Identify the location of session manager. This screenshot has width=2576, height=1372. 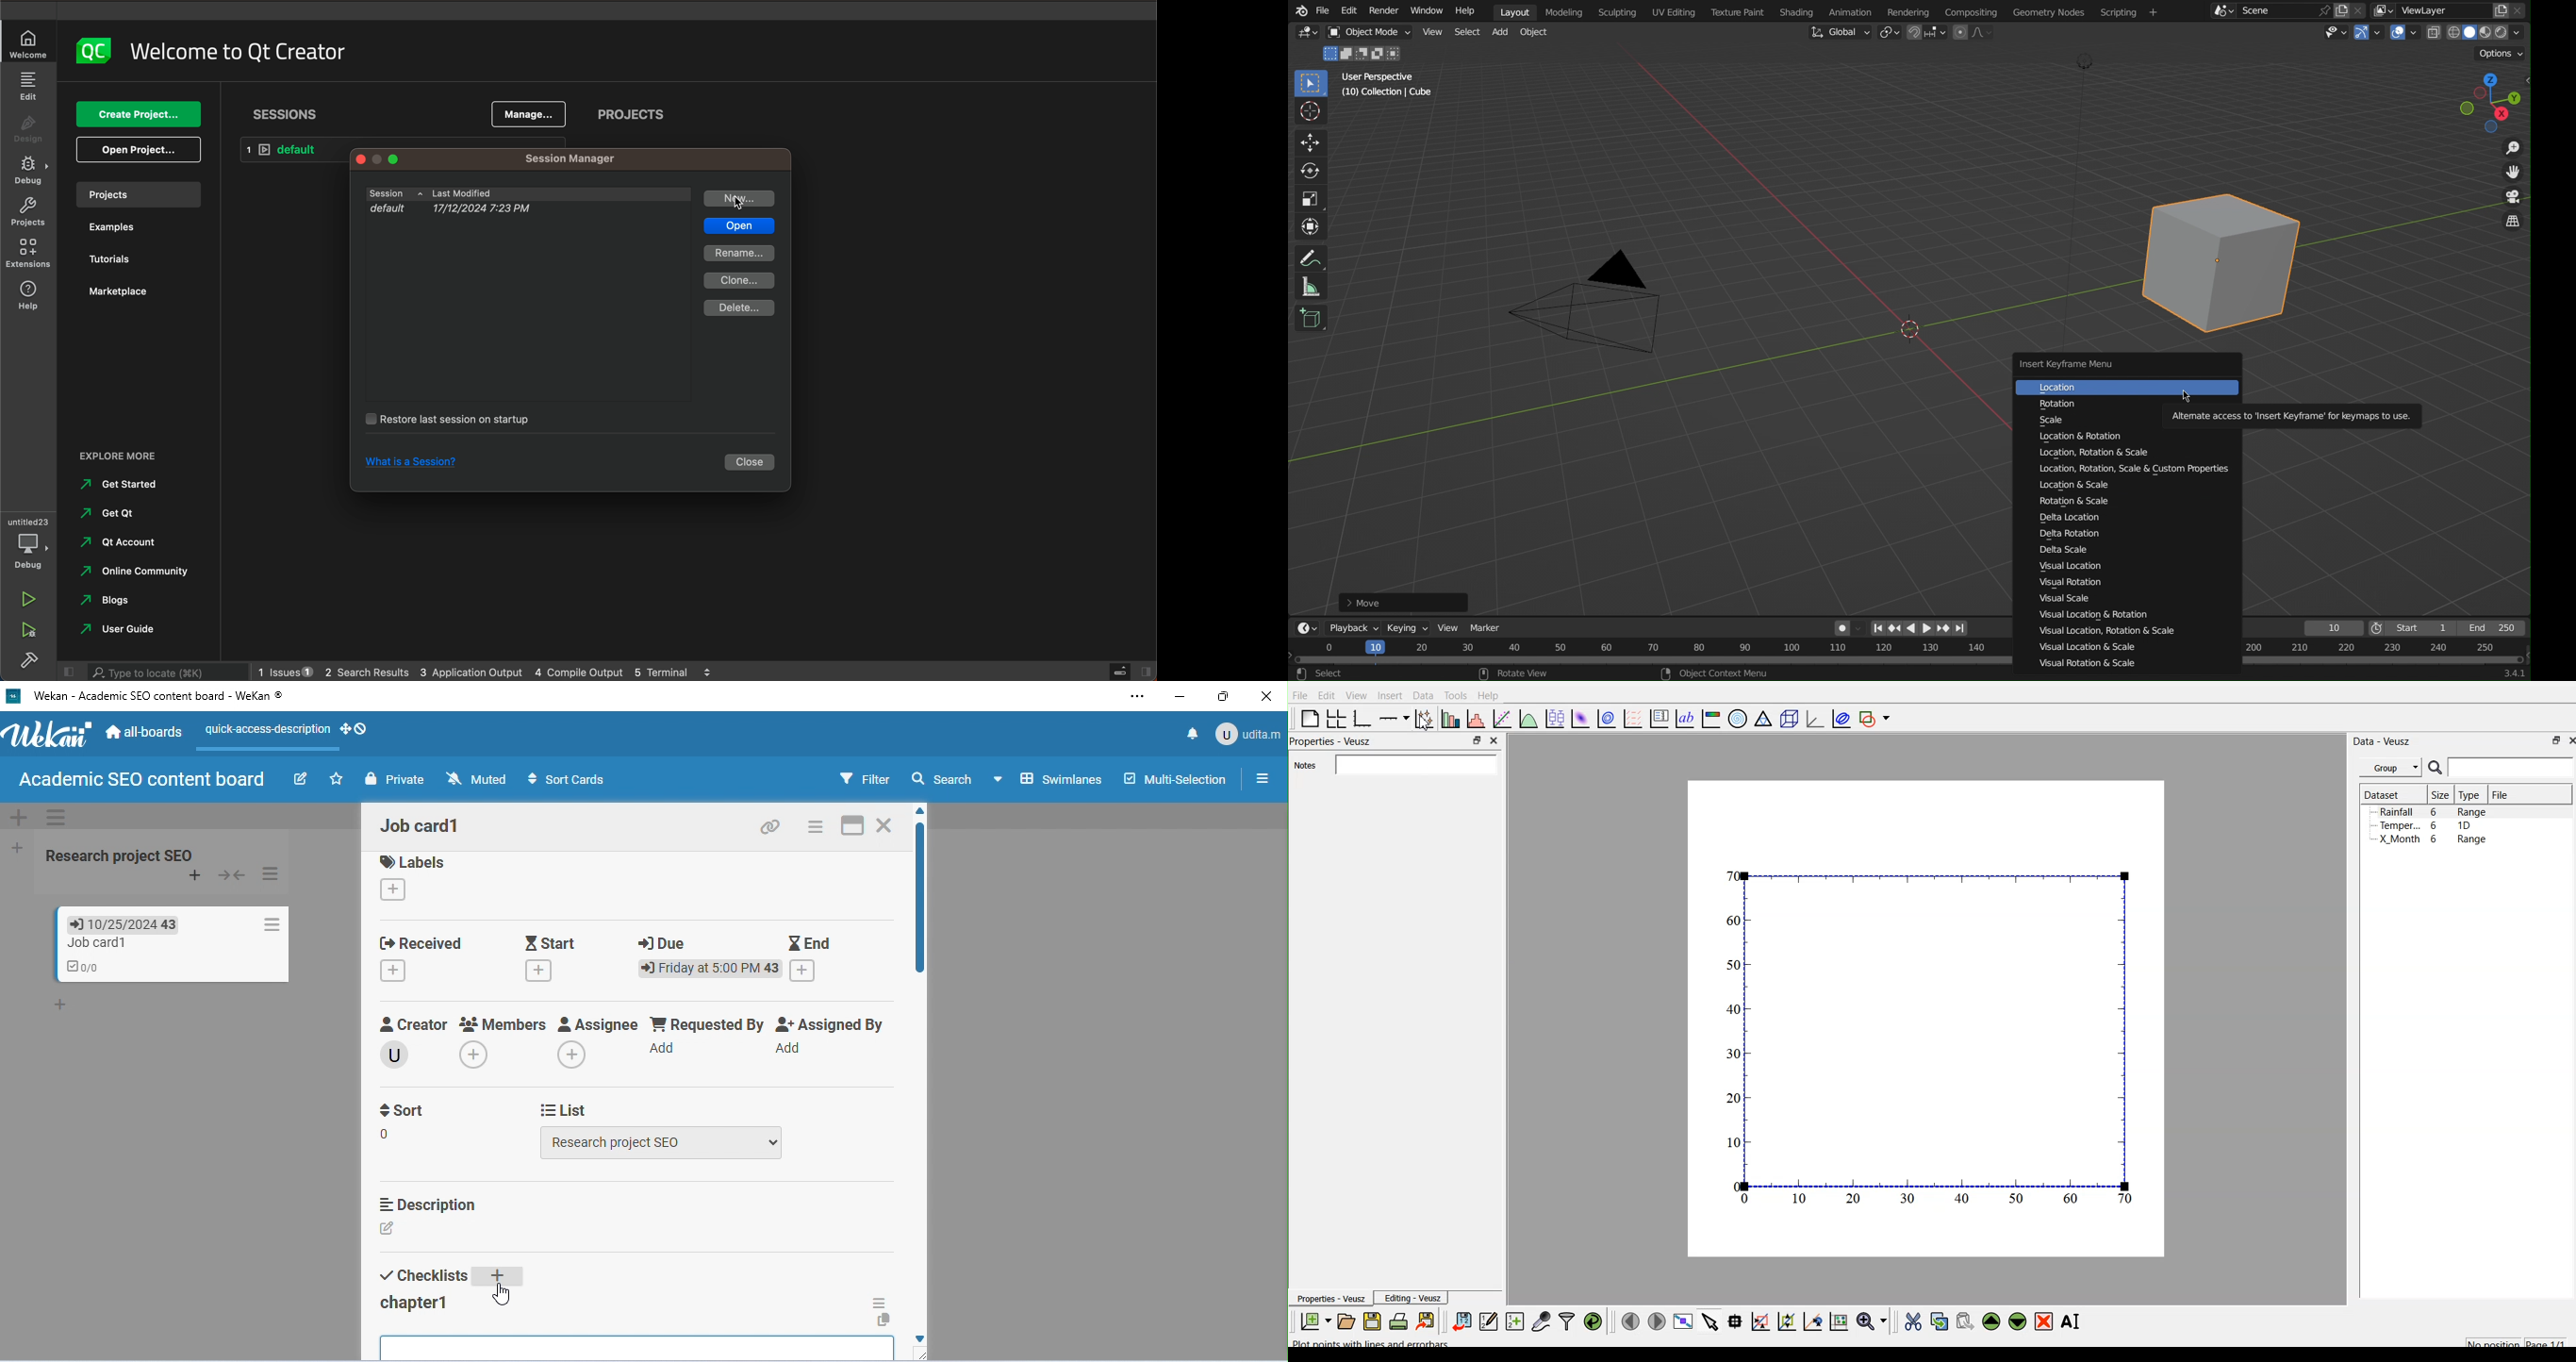
(567, 160).